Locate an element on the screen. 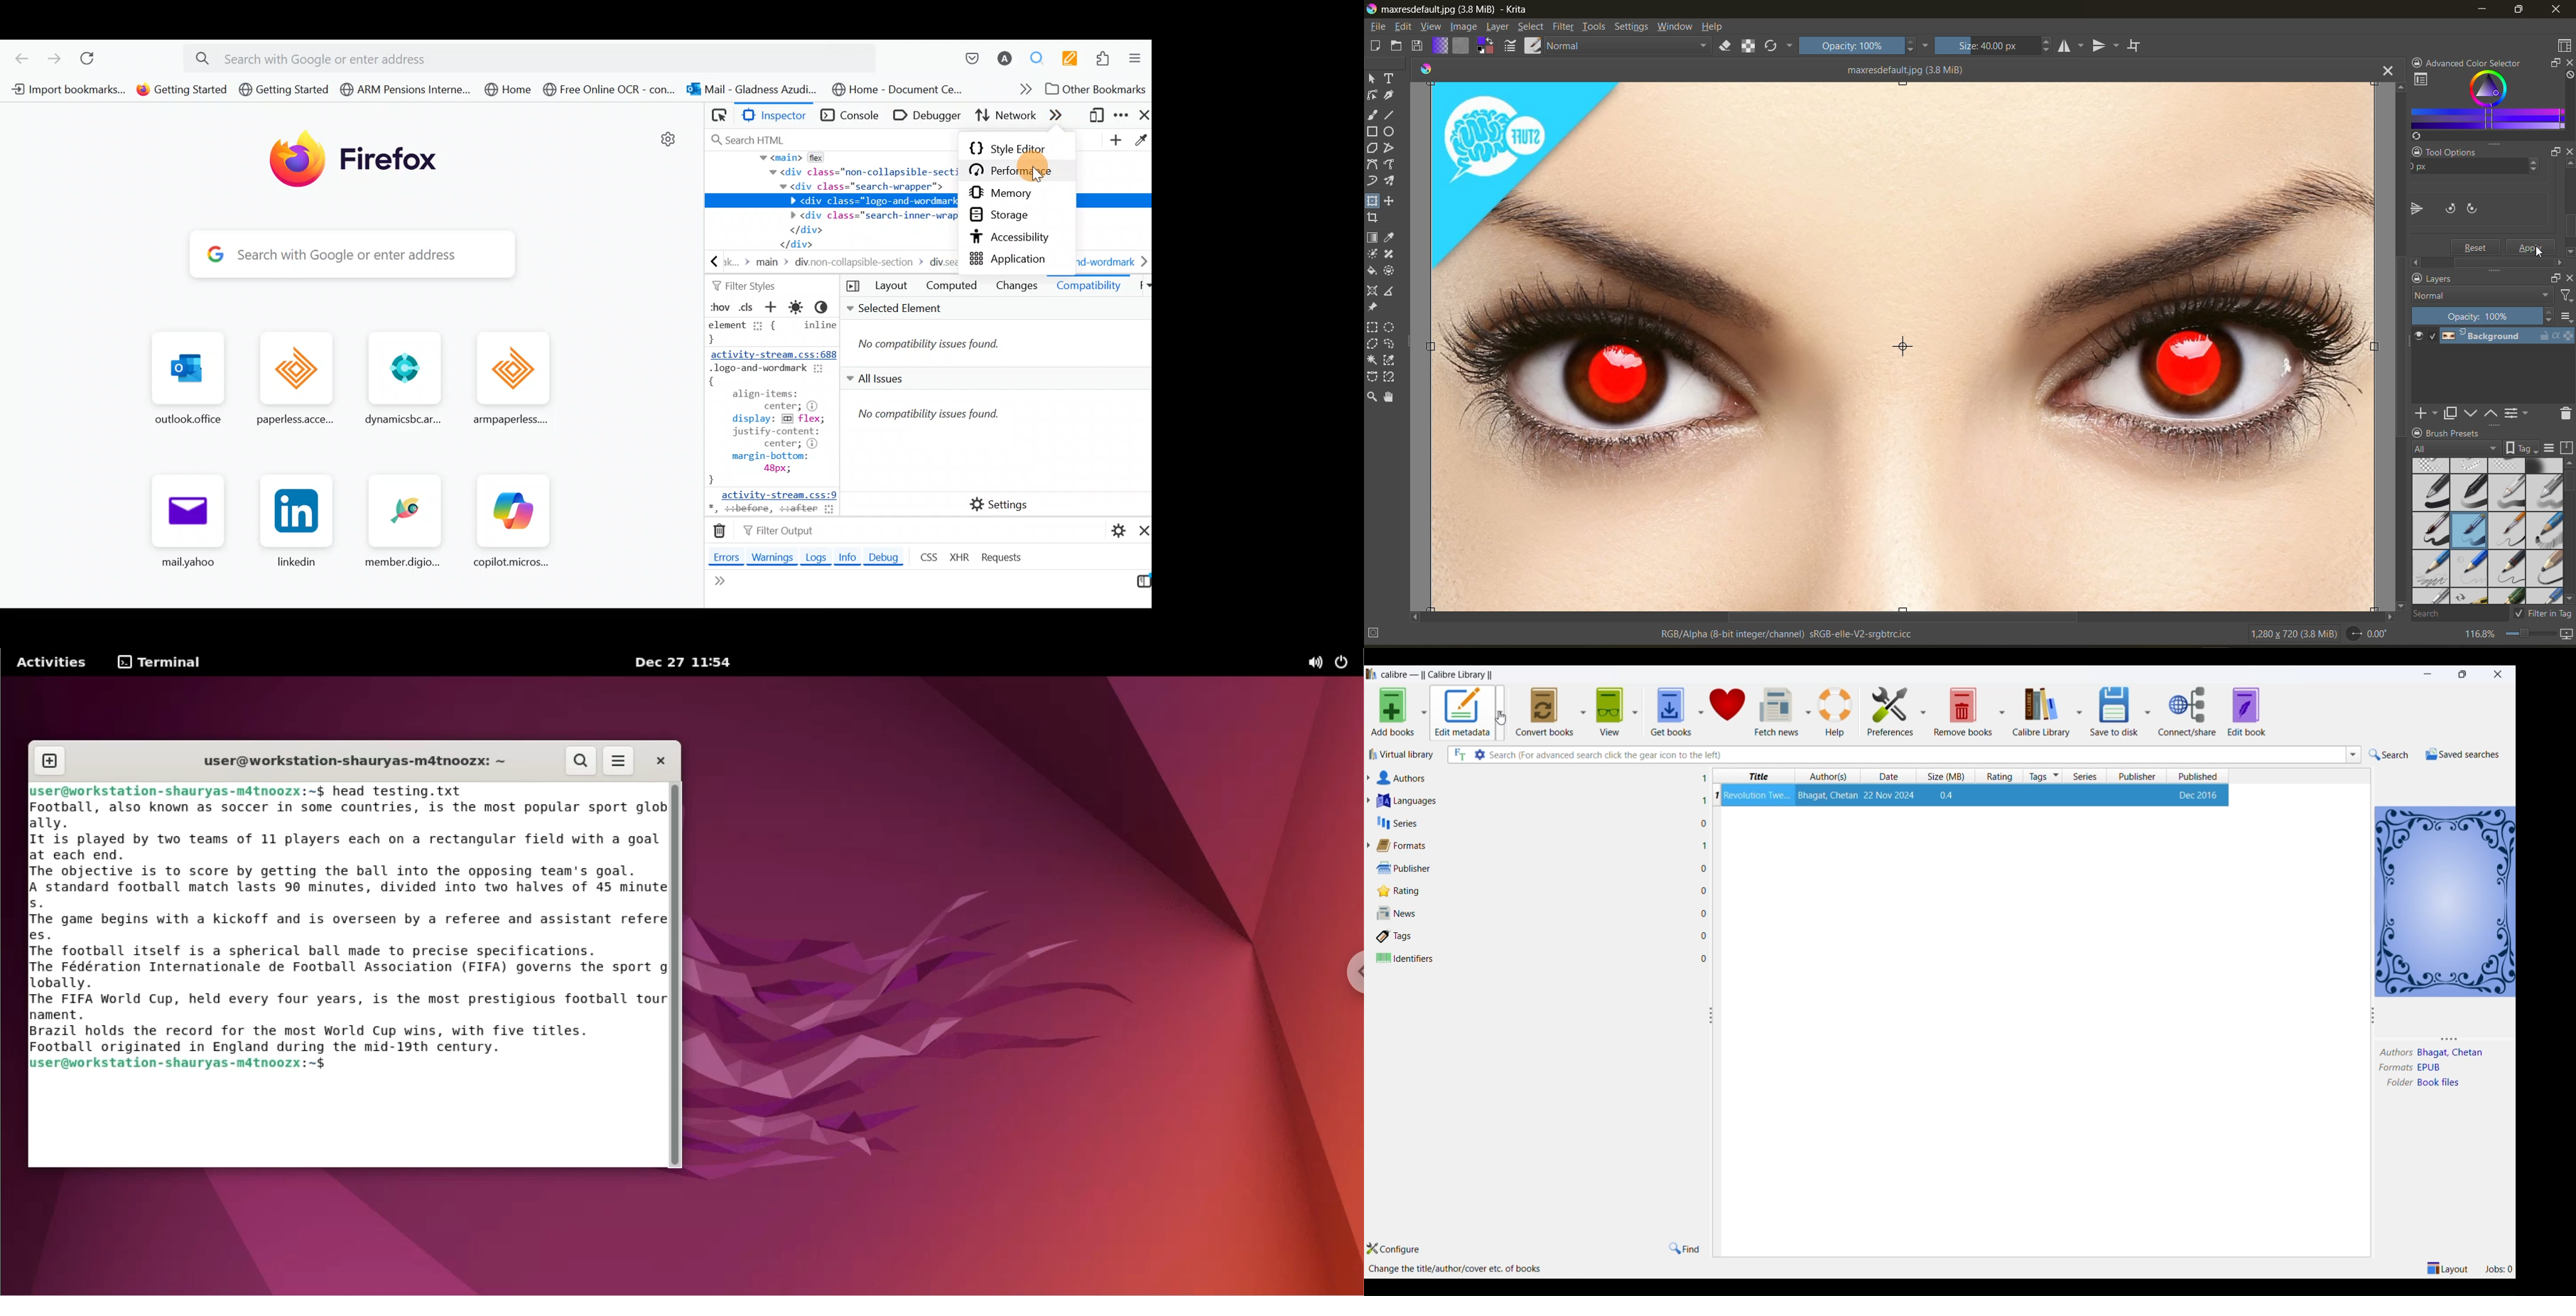 The image size is (2576, 1316). format type is located at coordinates (2435, 1068).